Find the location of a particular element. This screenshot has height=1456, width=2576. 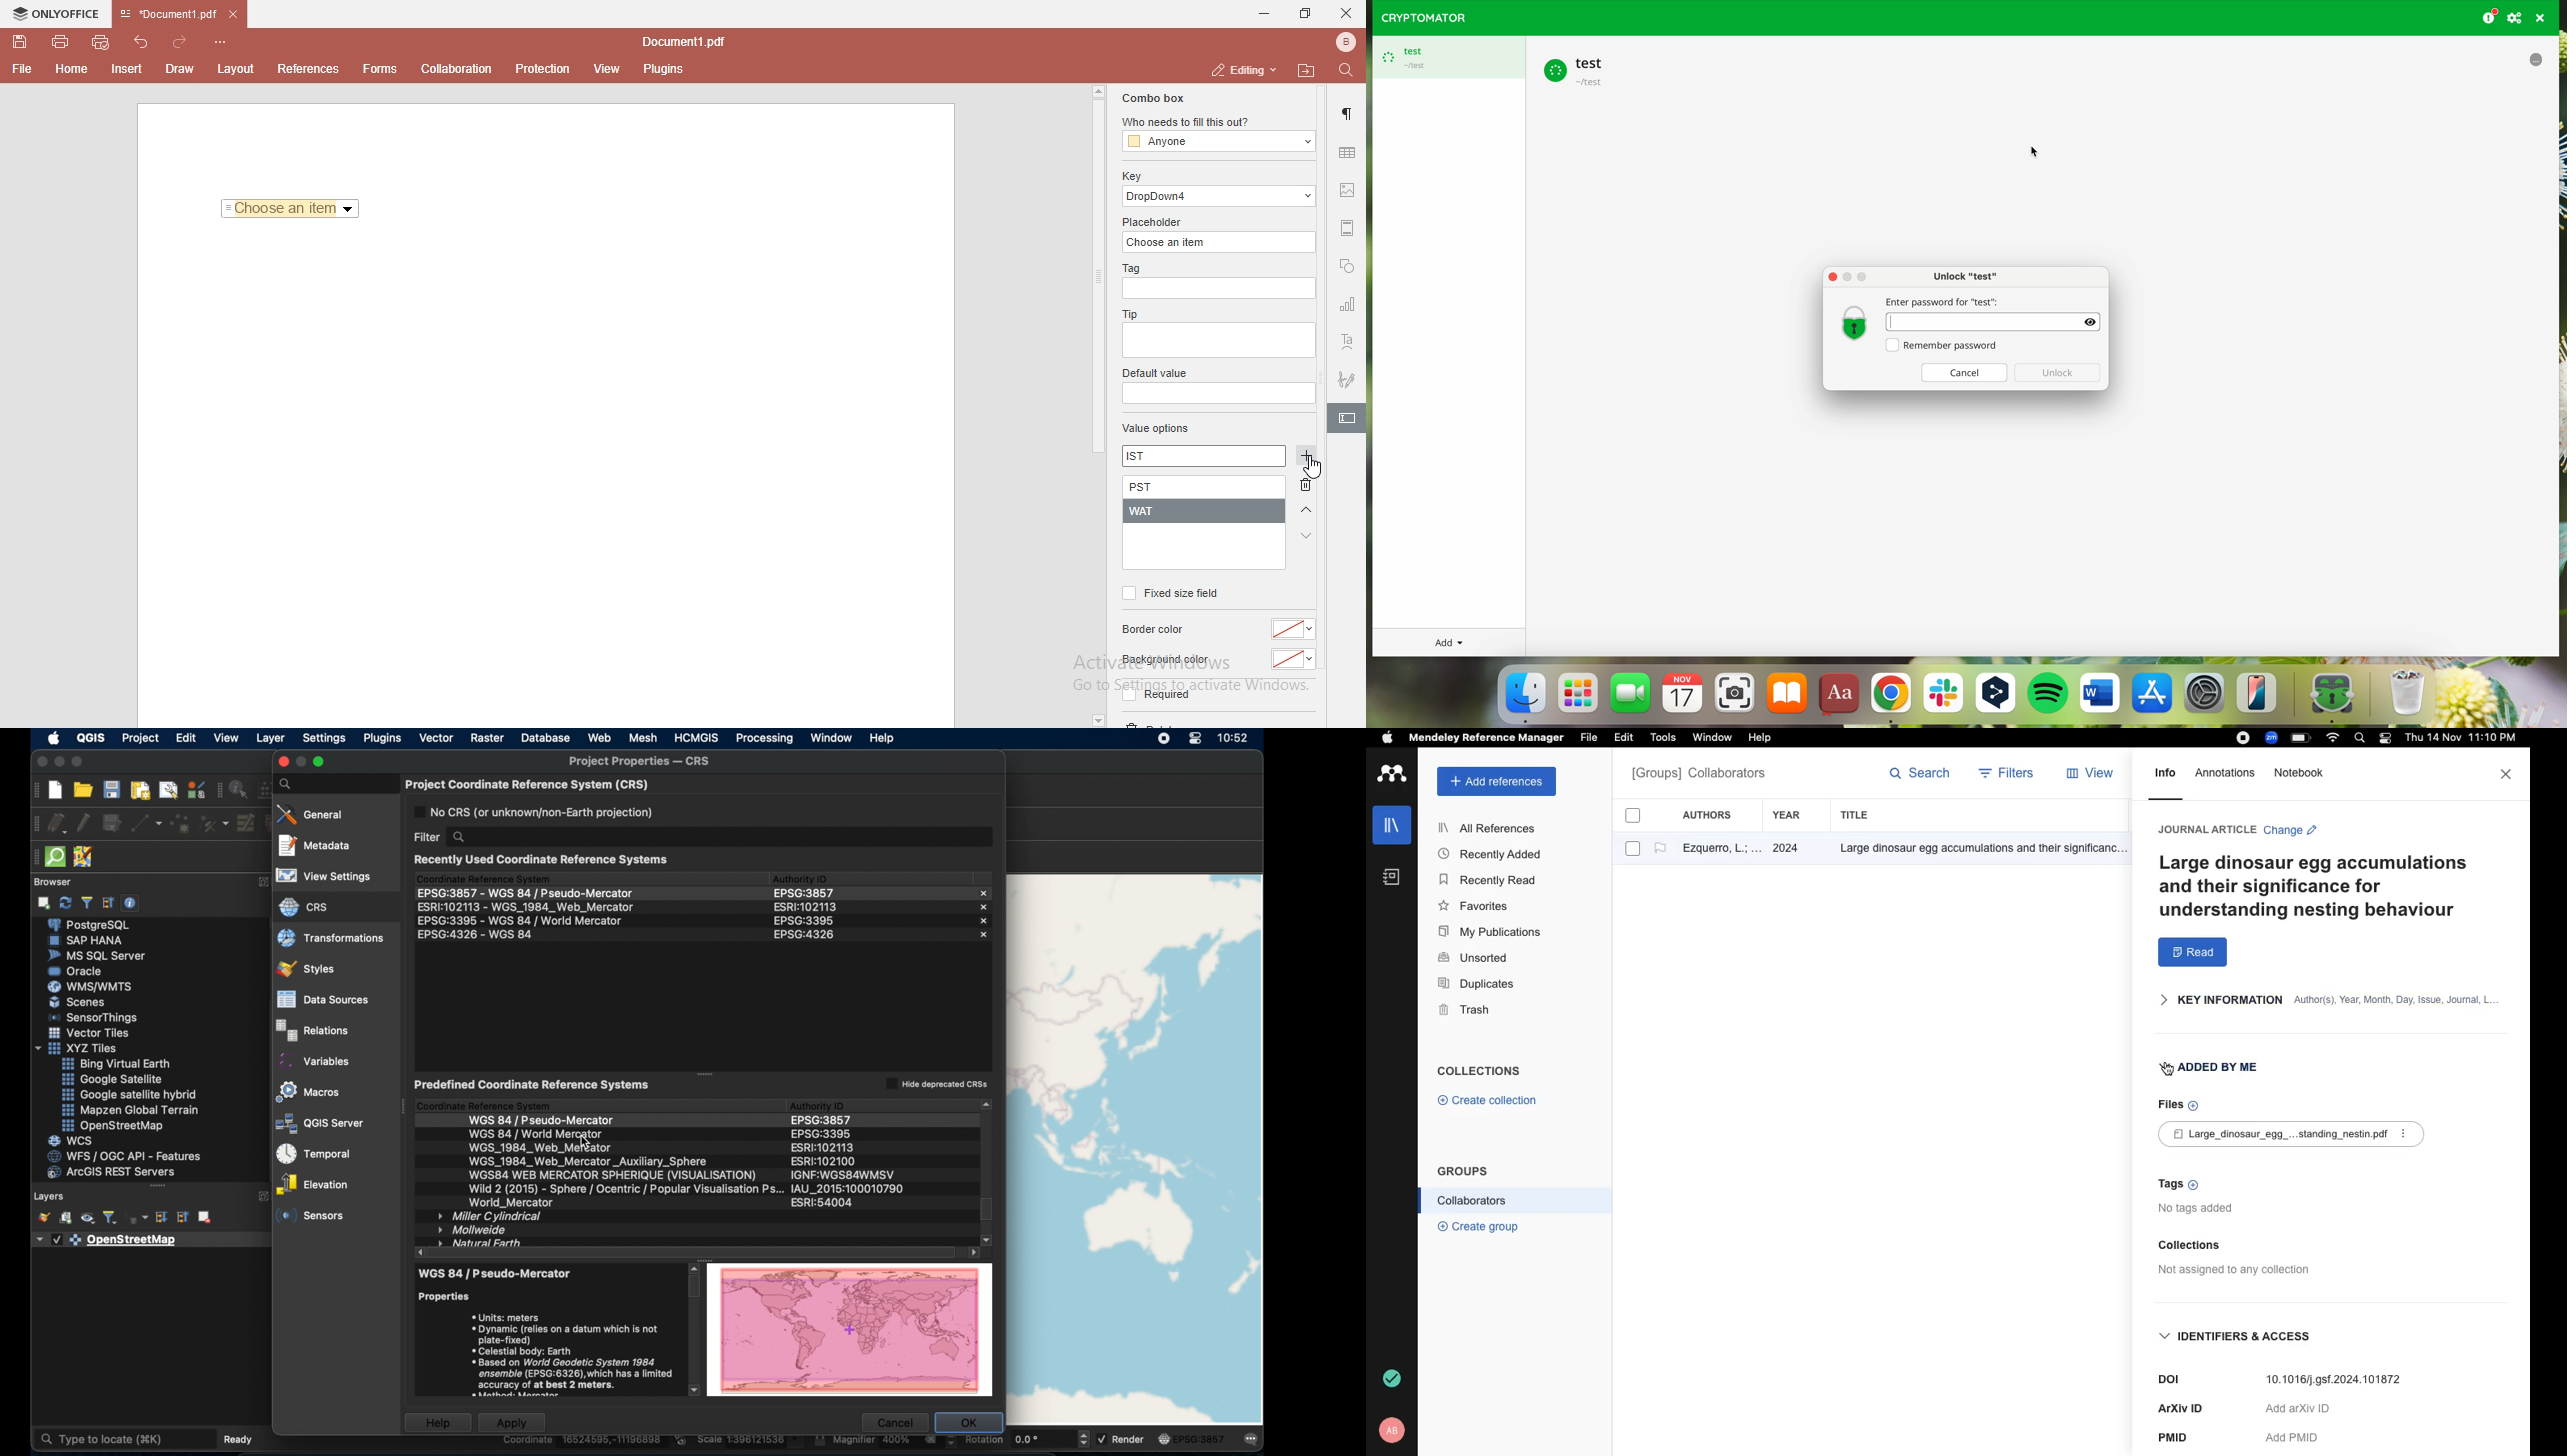

Edit is located at coordinates (1626, 739).